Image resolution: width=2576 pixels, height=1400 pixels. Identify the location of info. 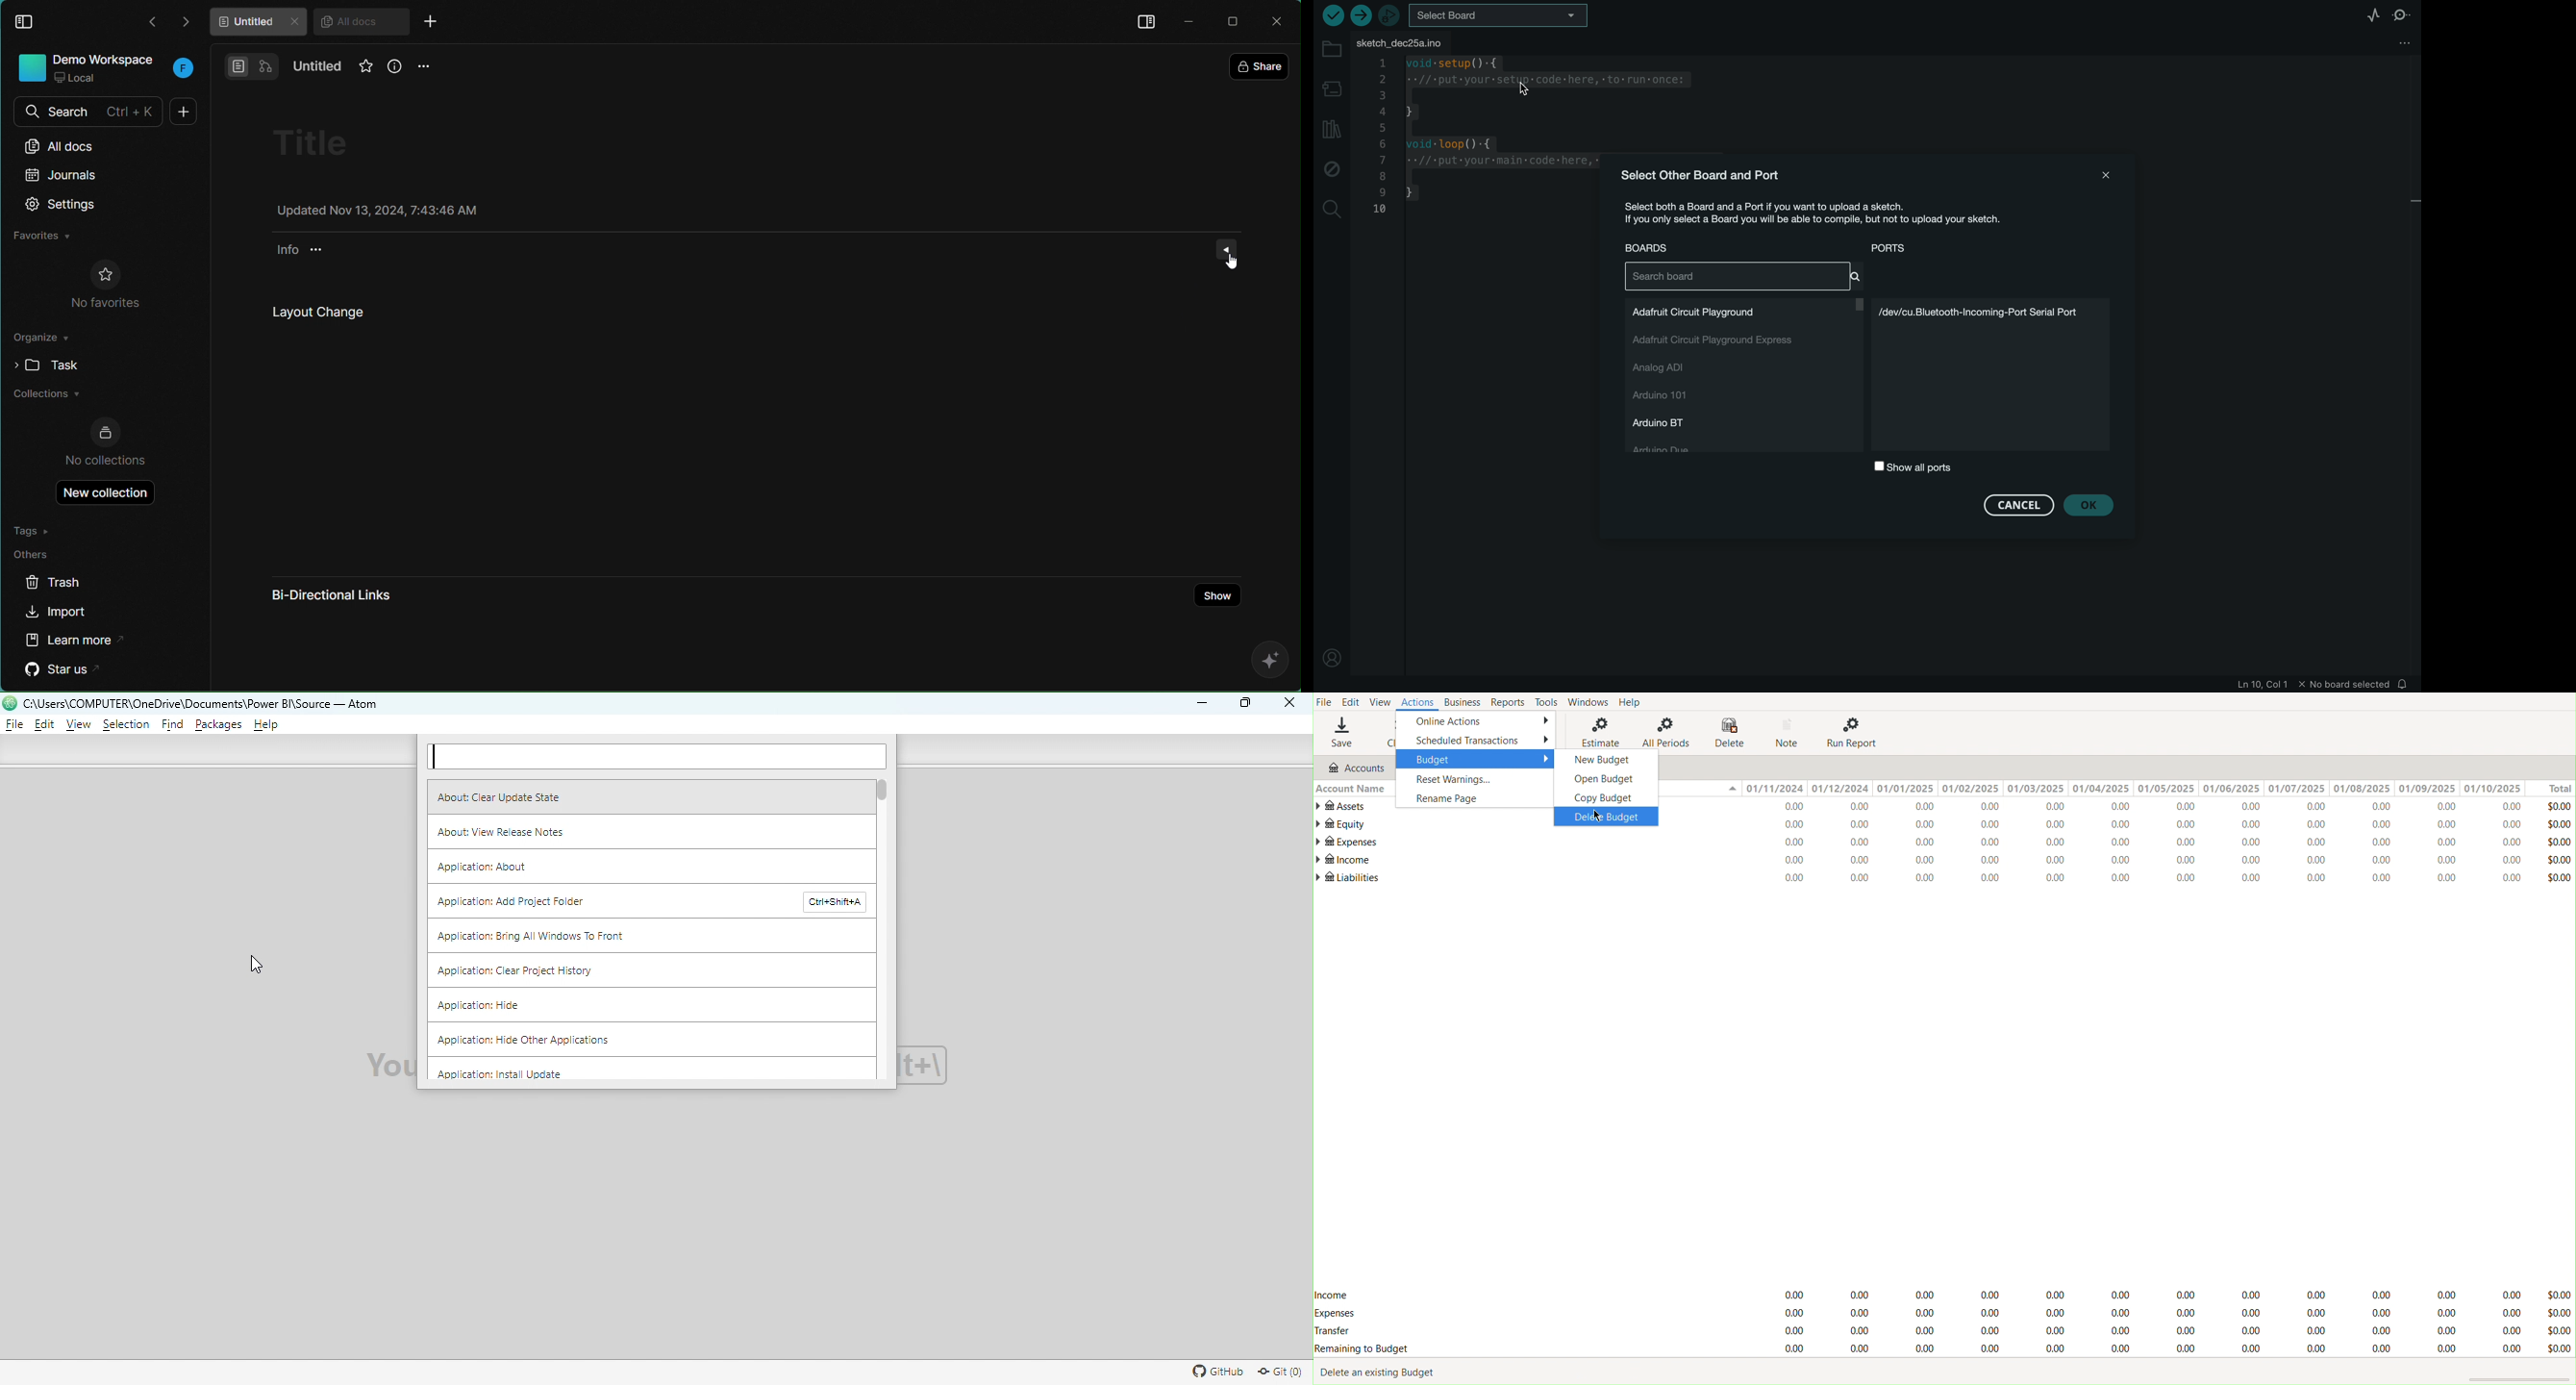
(394, 67).